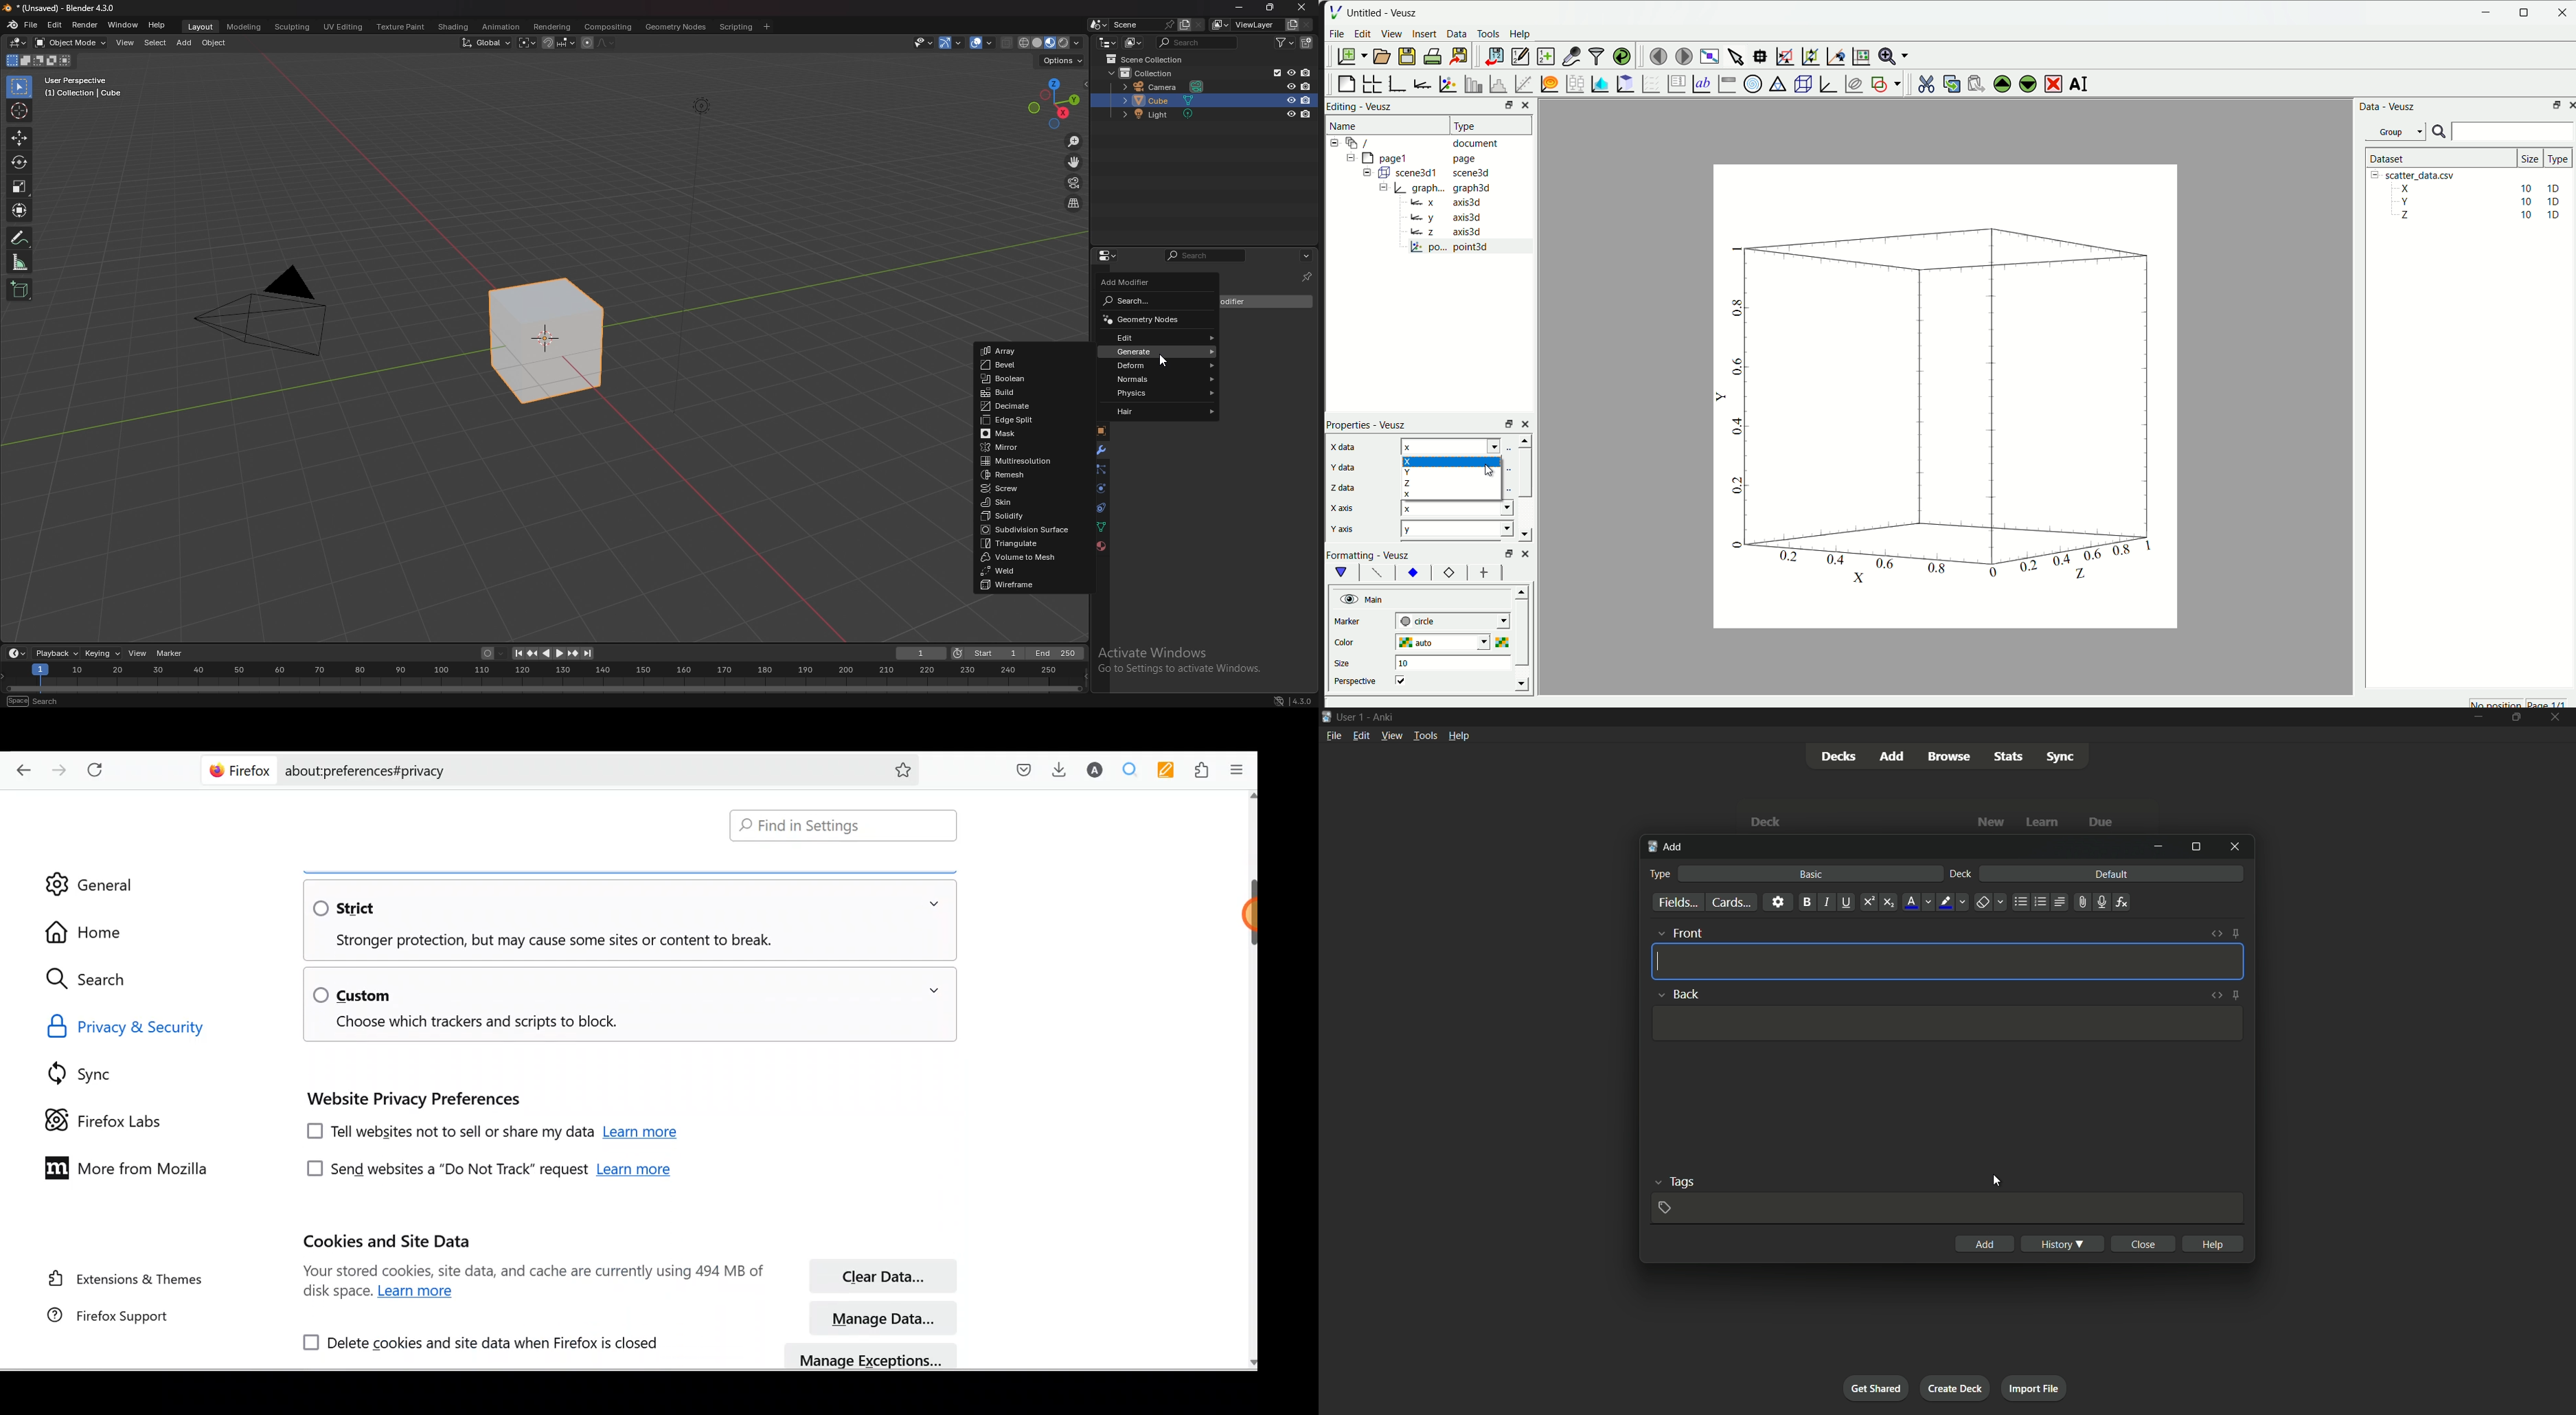  Describe the element at coordinates (1949, 84) in the screenshot. I see `copy the widget` at that location.